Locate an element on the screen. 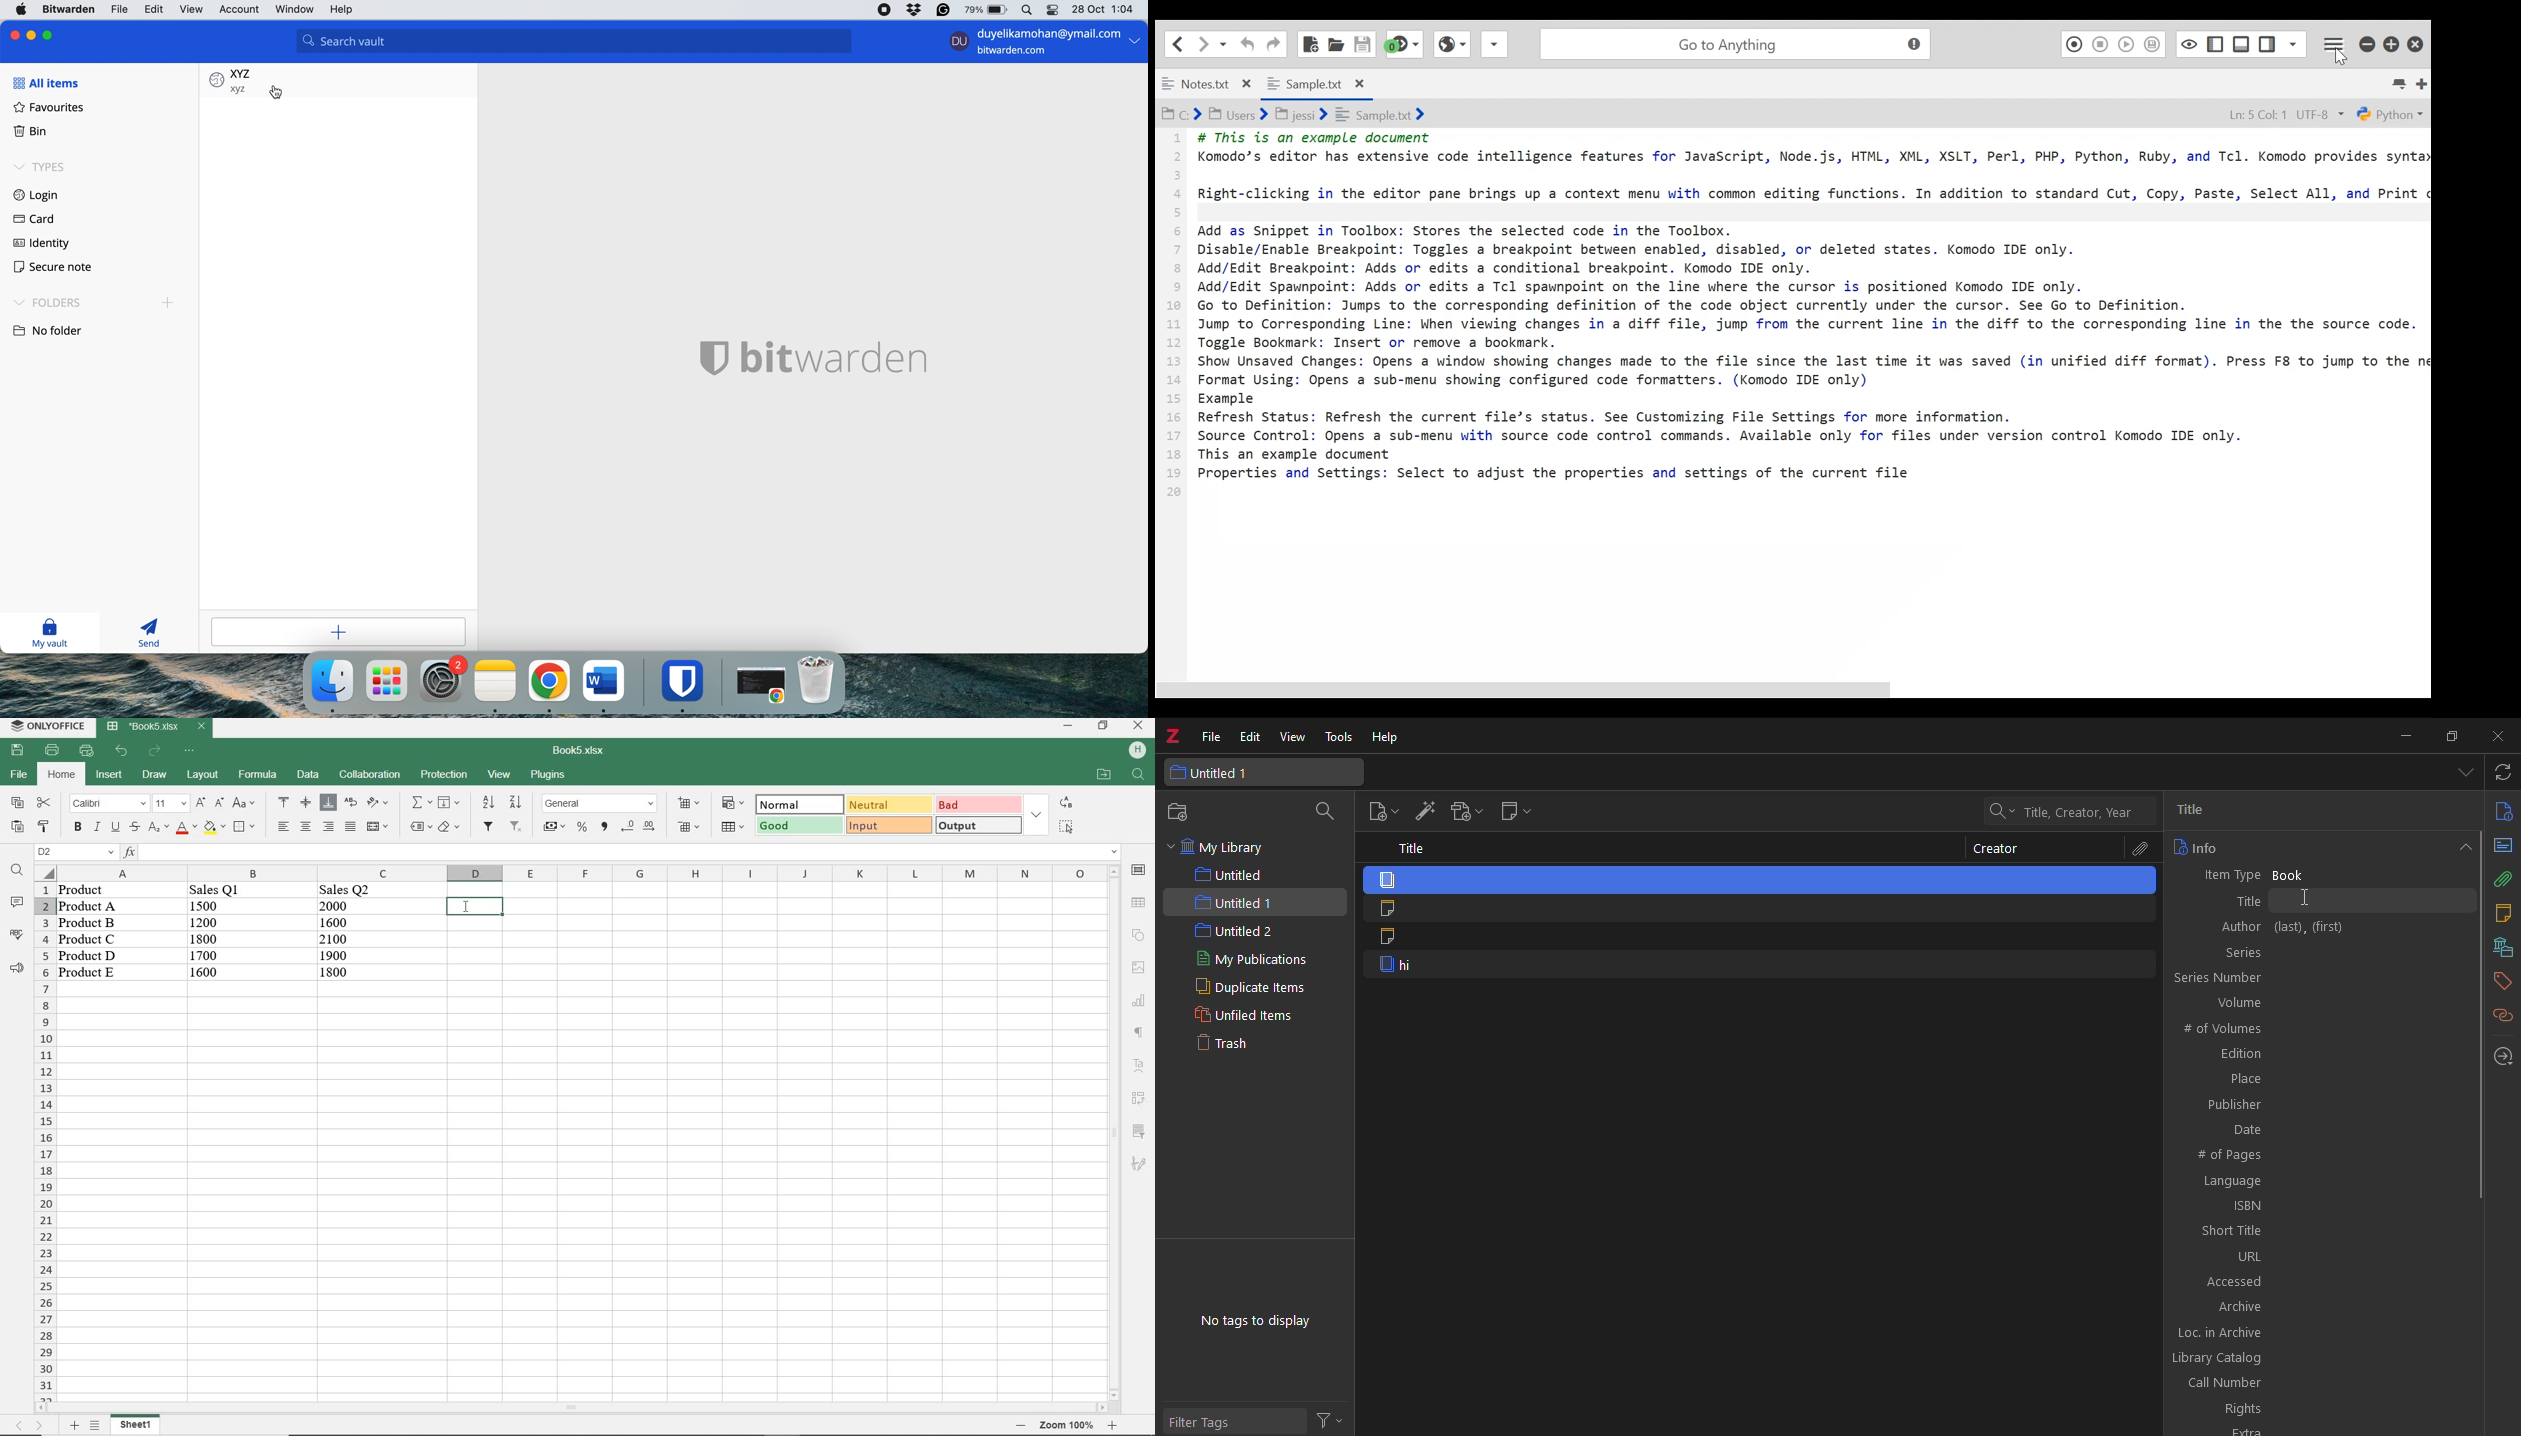 This screenshot has height=1456, width=2548. login email id is located at coordinates (1046, 32).